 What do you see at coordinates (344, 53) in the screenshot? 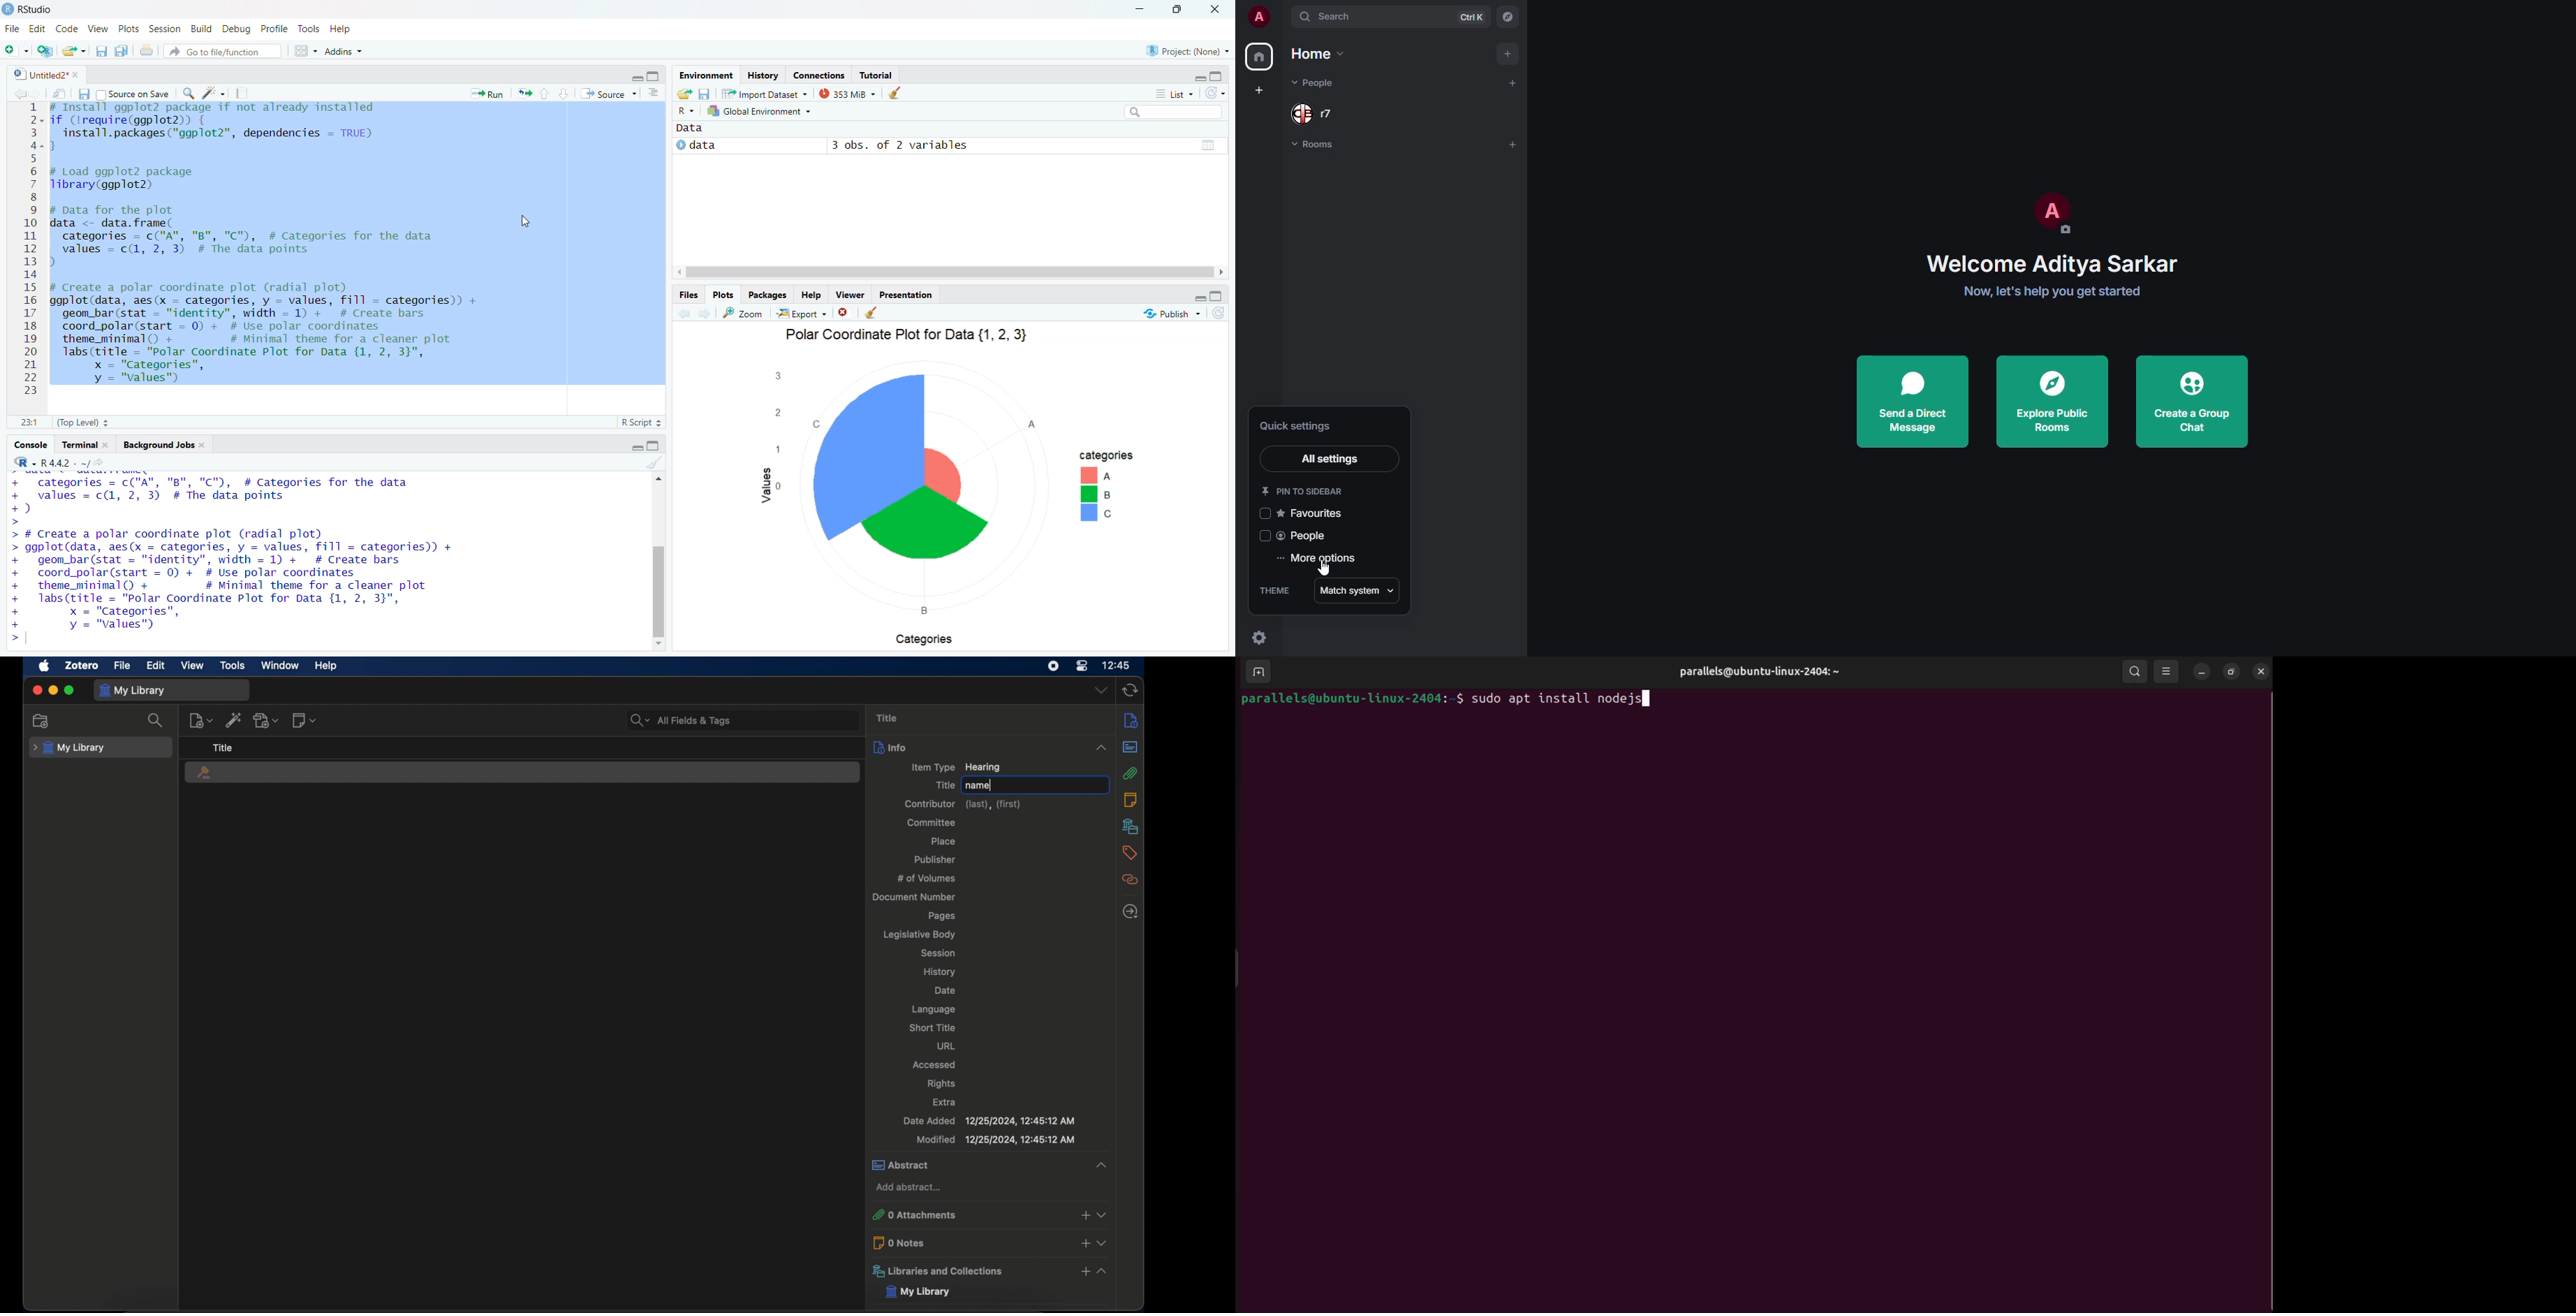
I see ` Addins ~` at bounding box center [344, 53].